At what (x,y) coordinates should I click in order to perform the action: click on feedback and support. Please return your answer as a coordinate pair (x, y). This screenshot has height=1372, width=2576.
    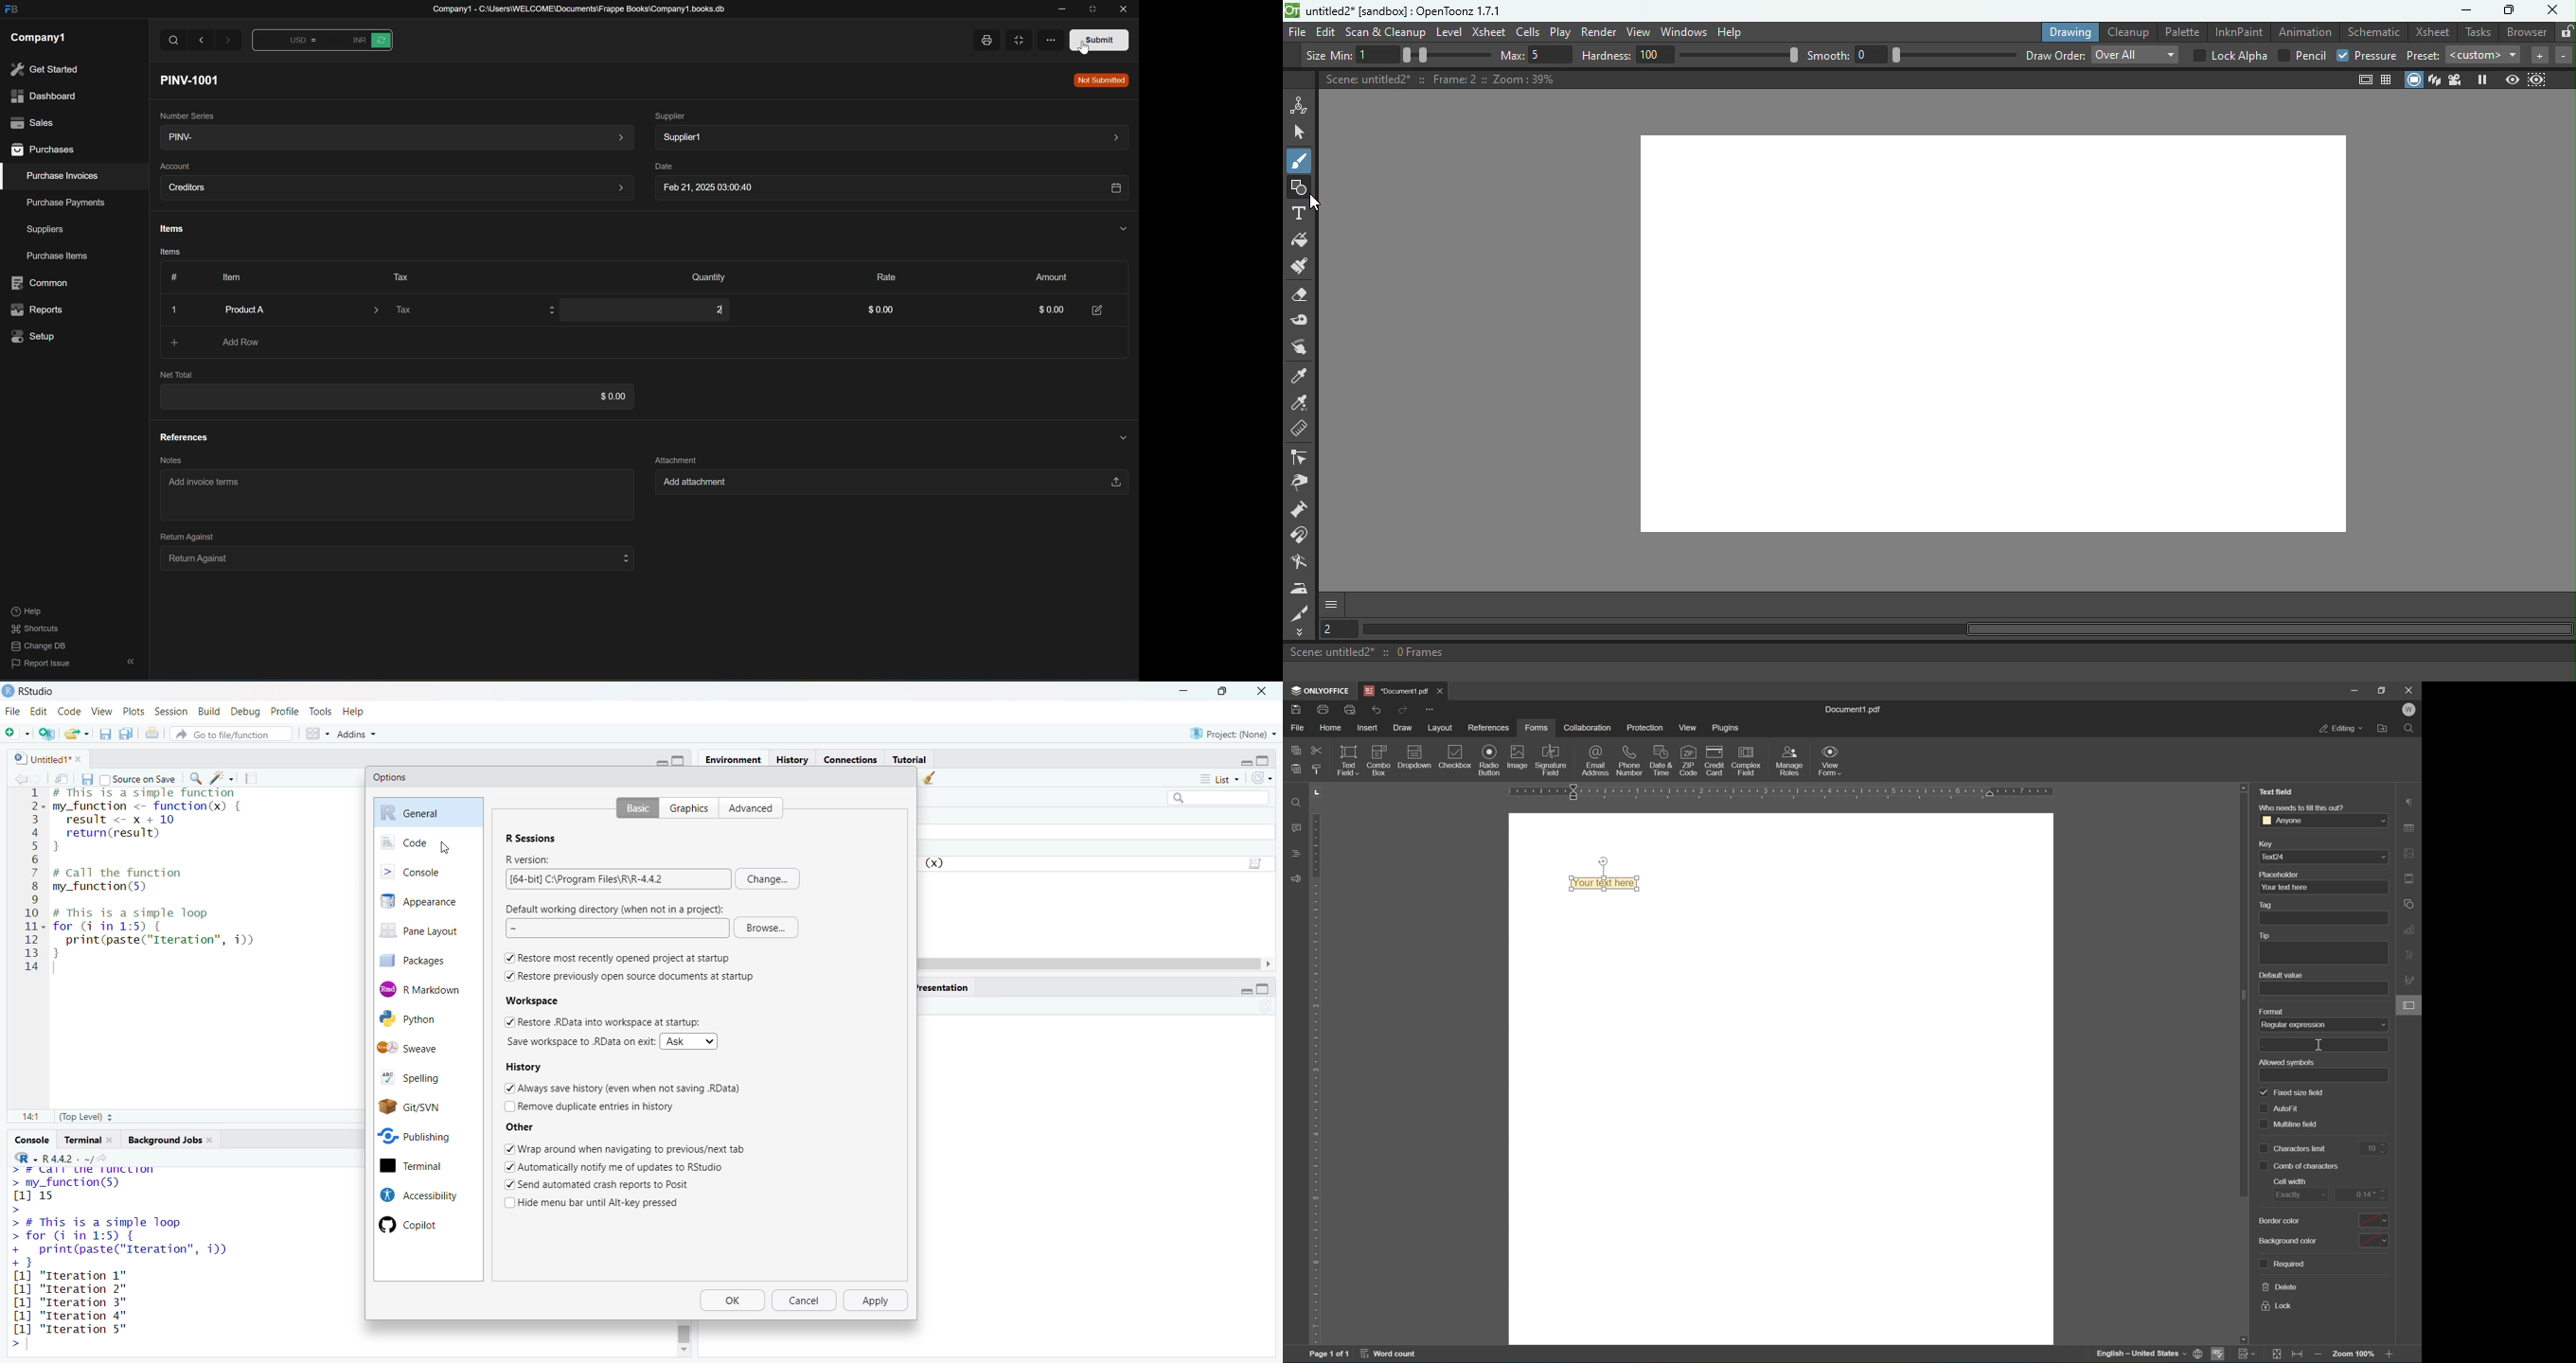
    Looking at the image, I should click on (1295, 879).